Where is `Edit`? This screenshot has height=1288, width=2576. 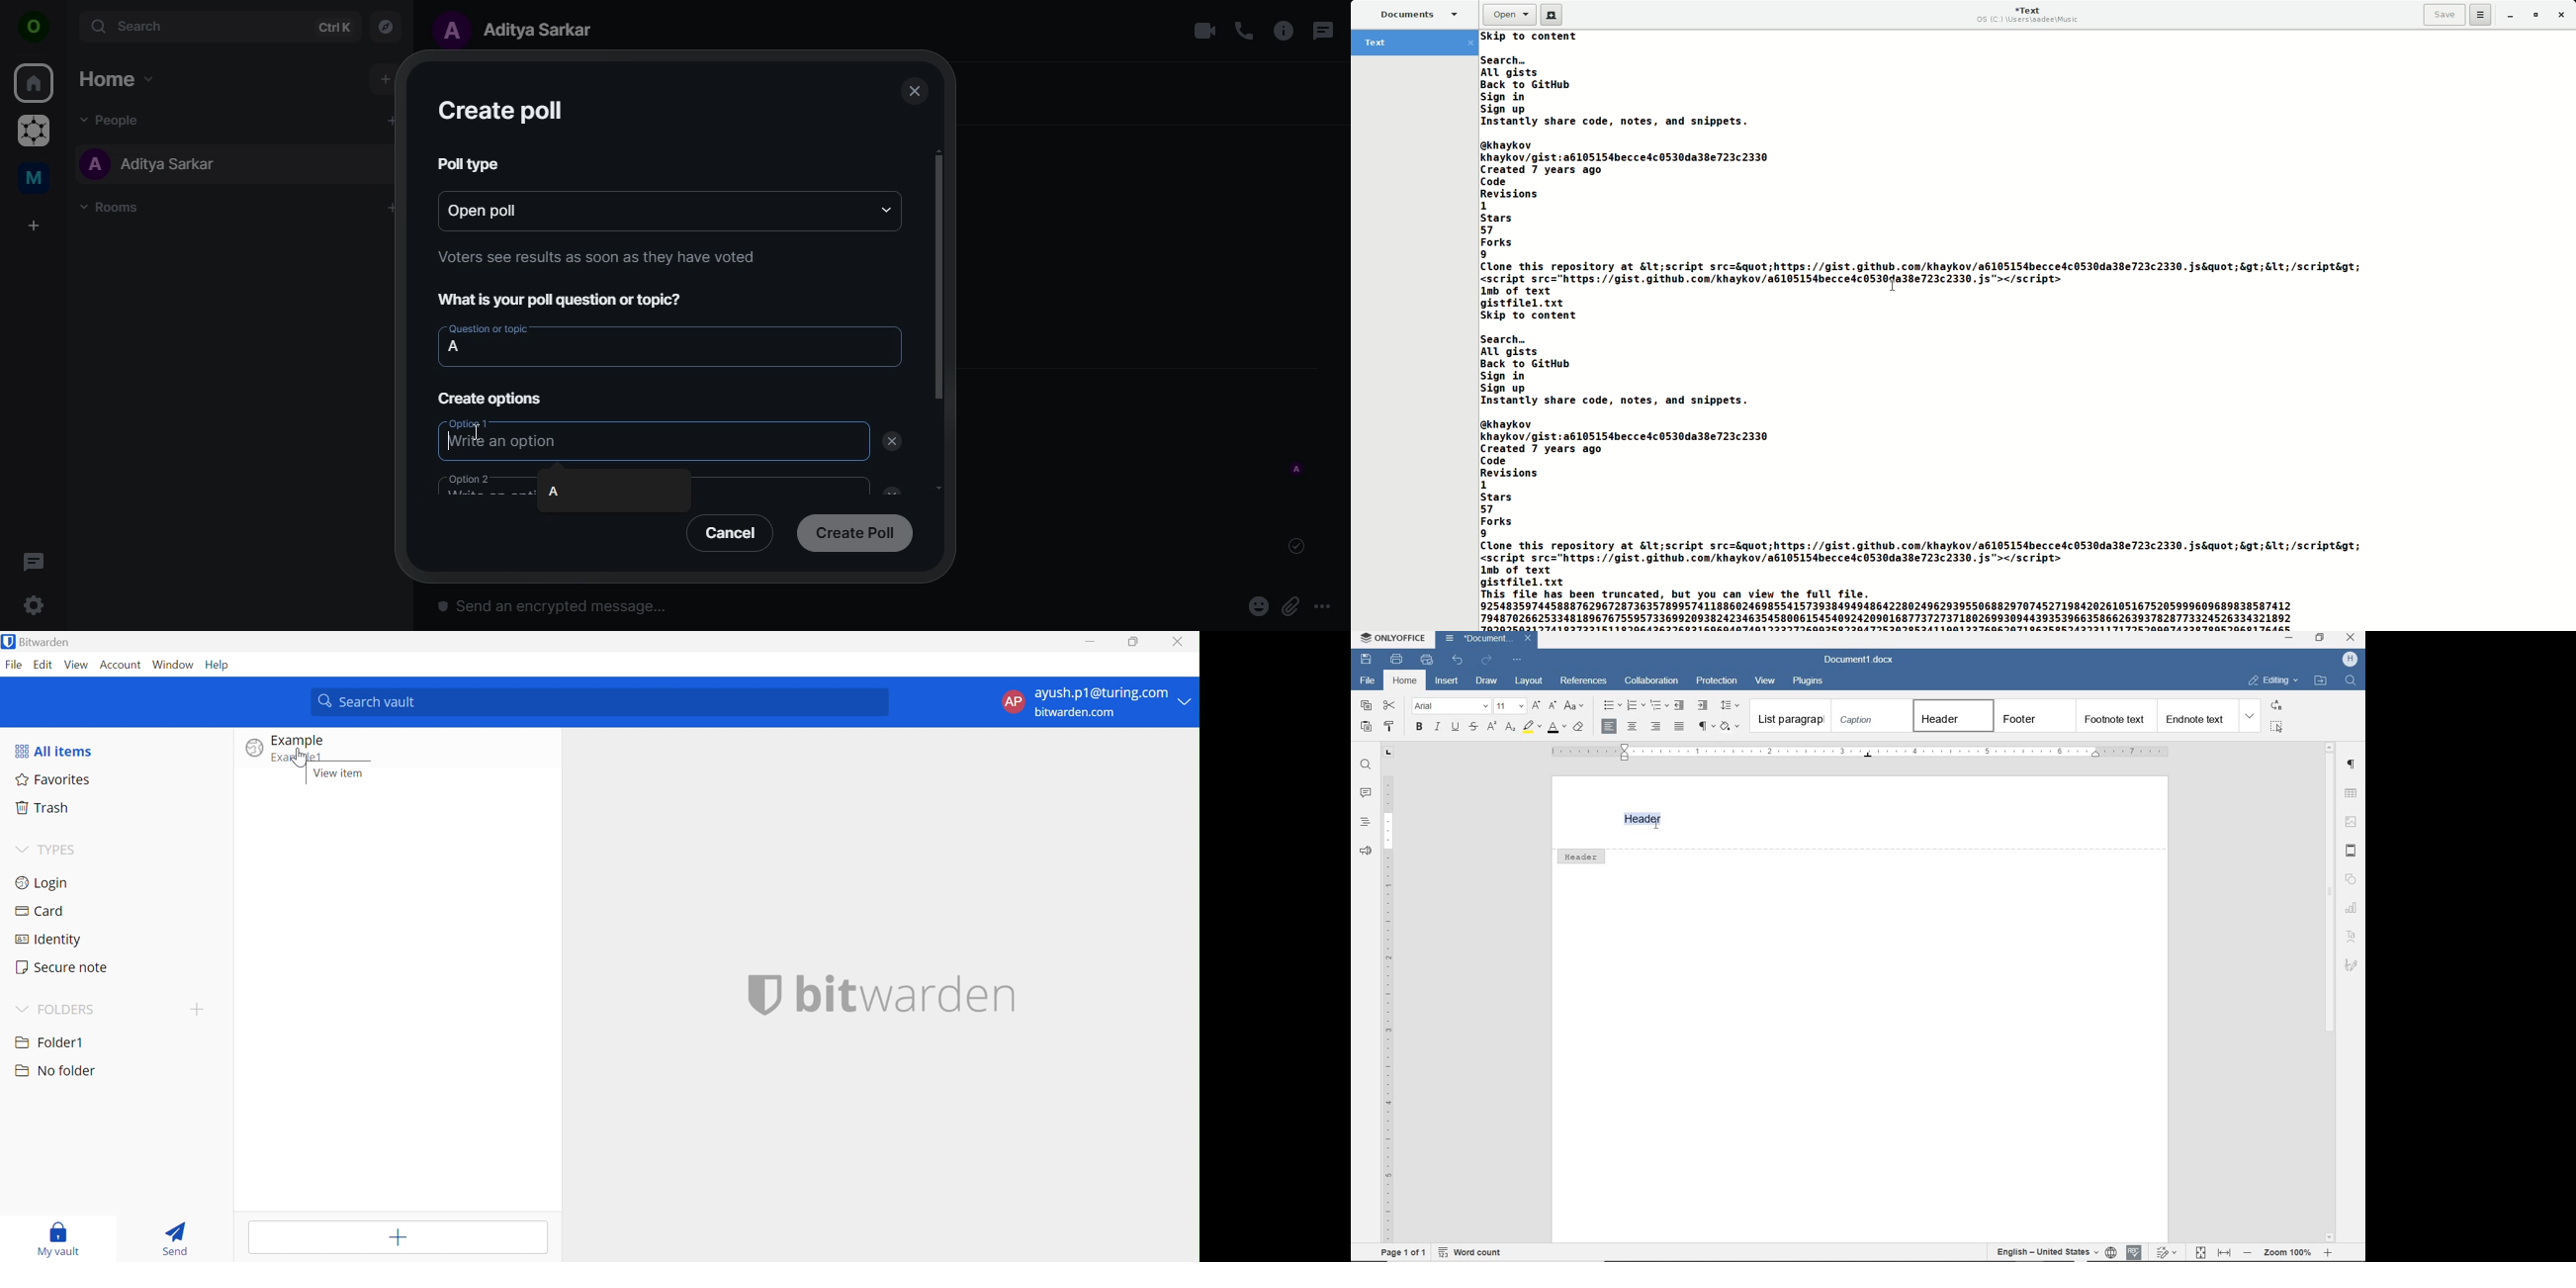 Edit is located at coordinates (44, 664).